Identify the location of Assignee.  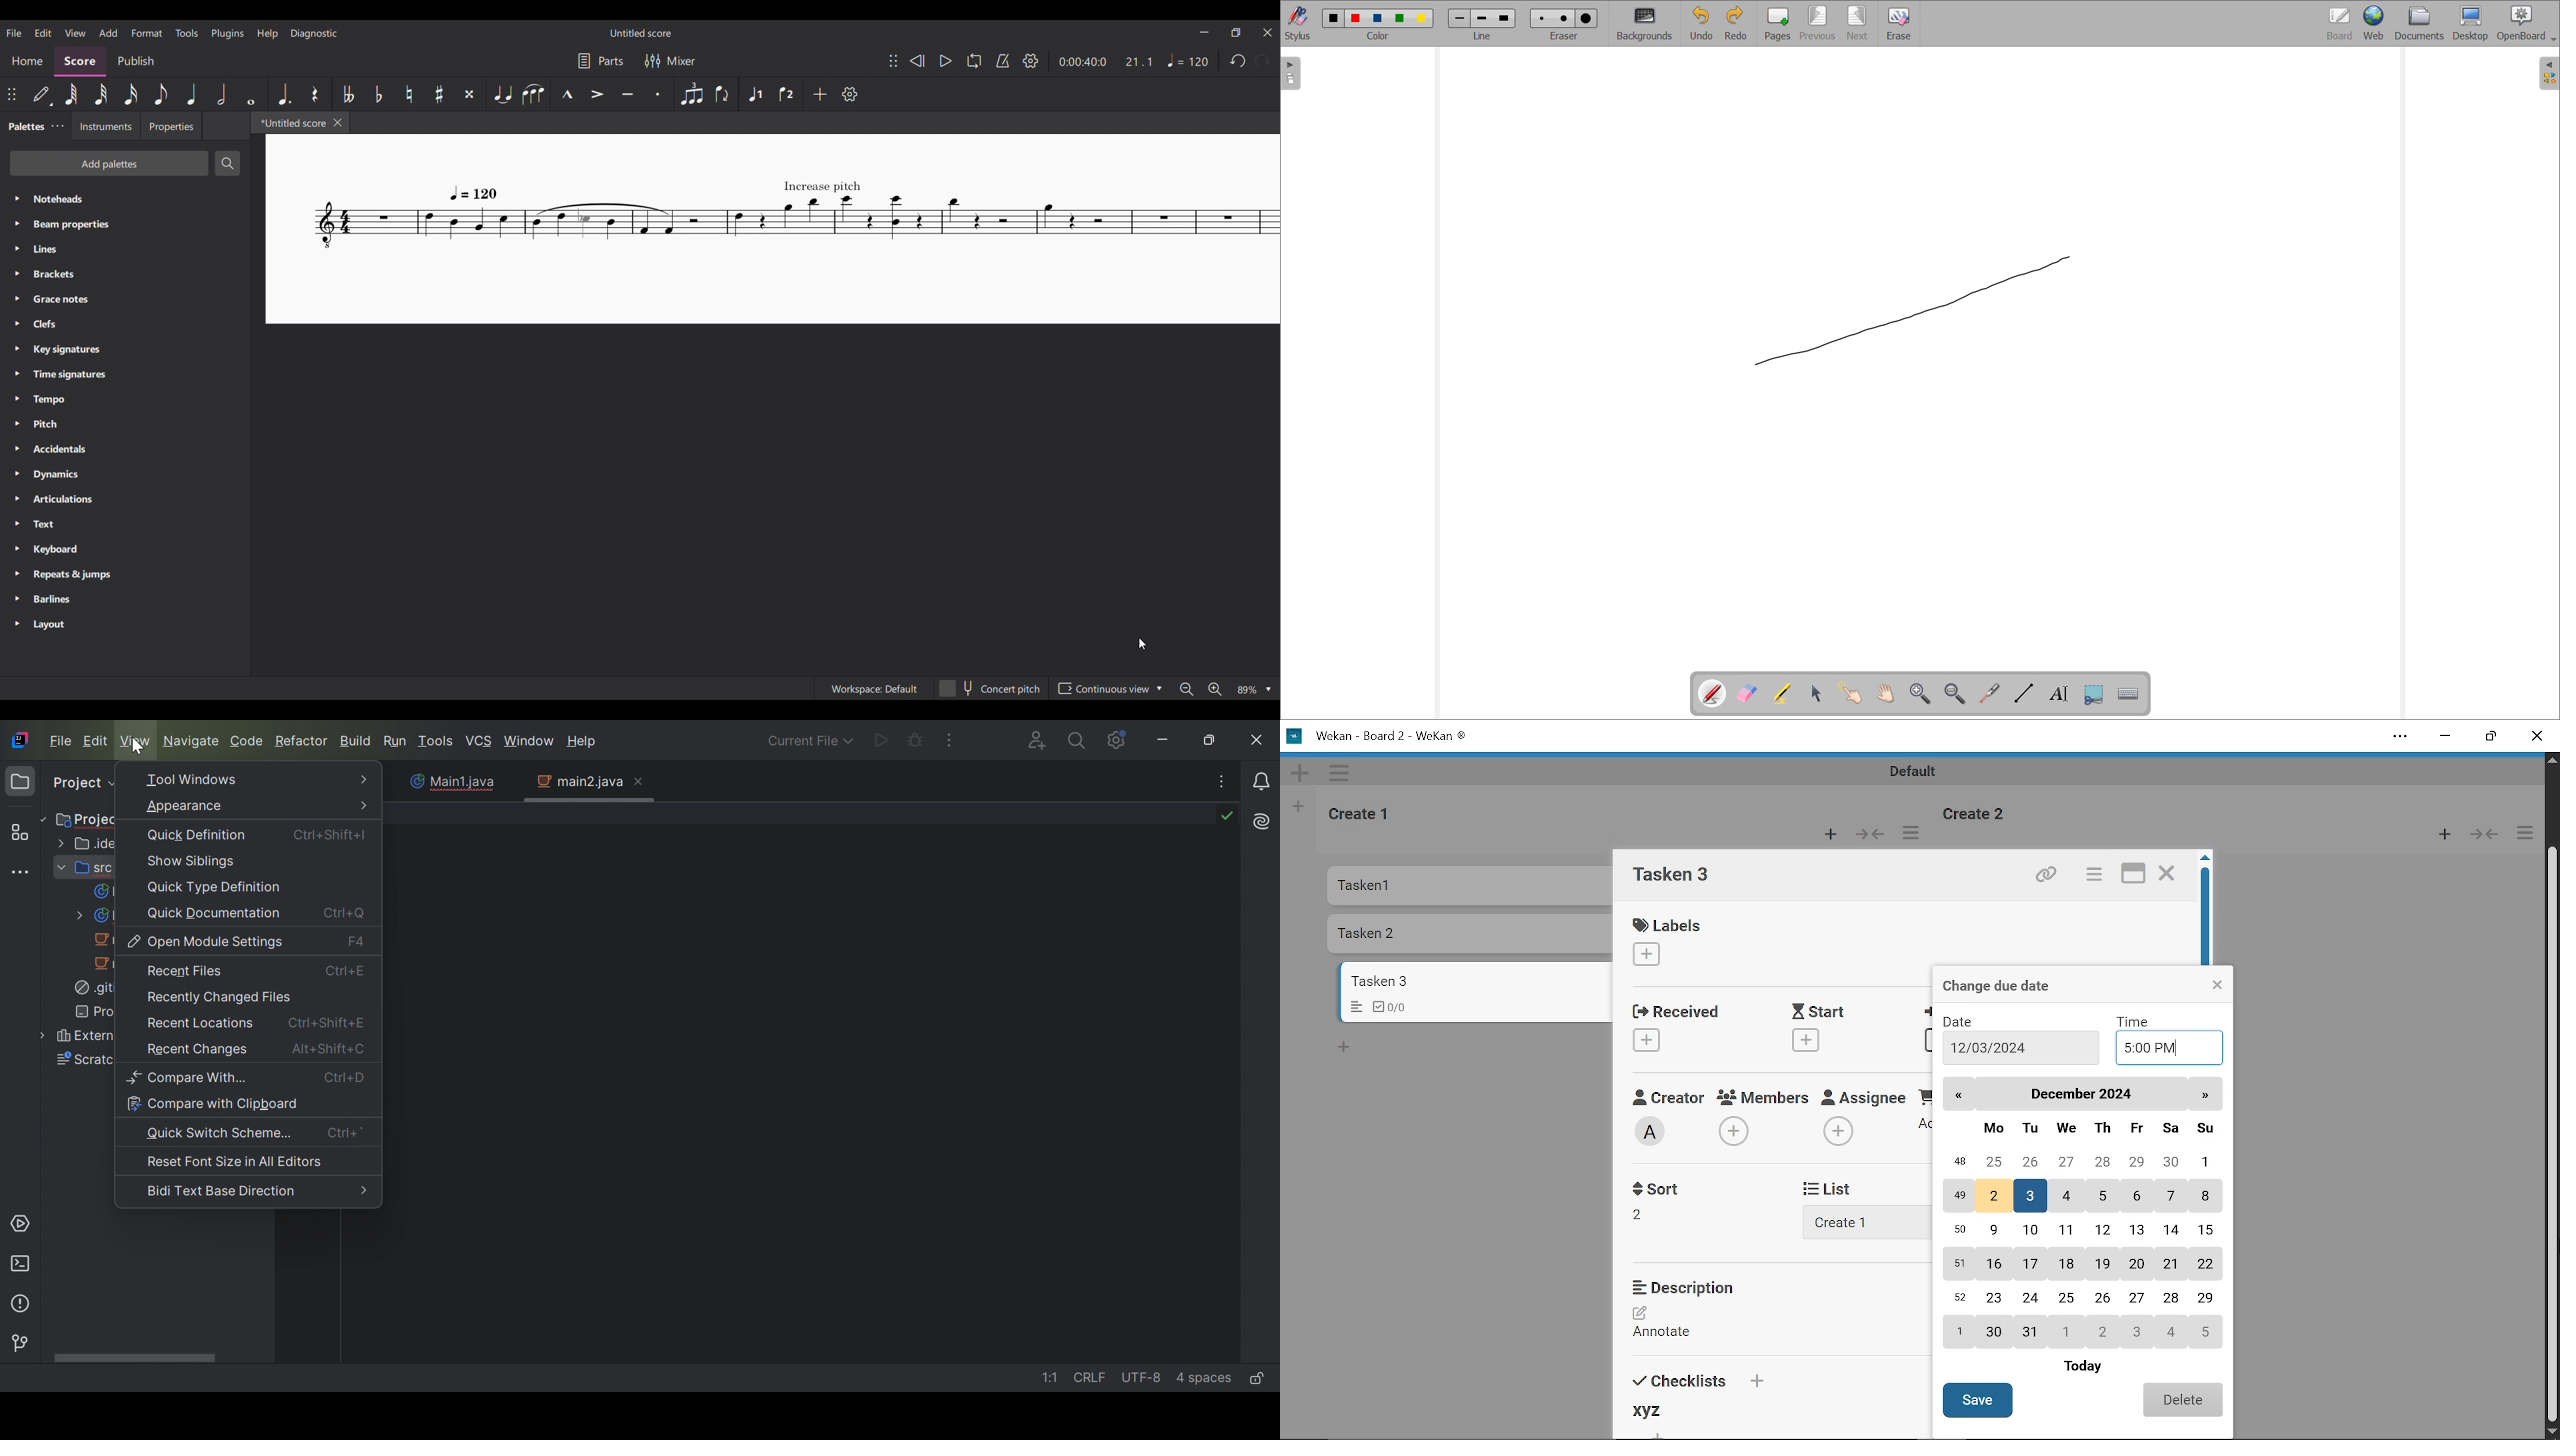
(1864, 1095).